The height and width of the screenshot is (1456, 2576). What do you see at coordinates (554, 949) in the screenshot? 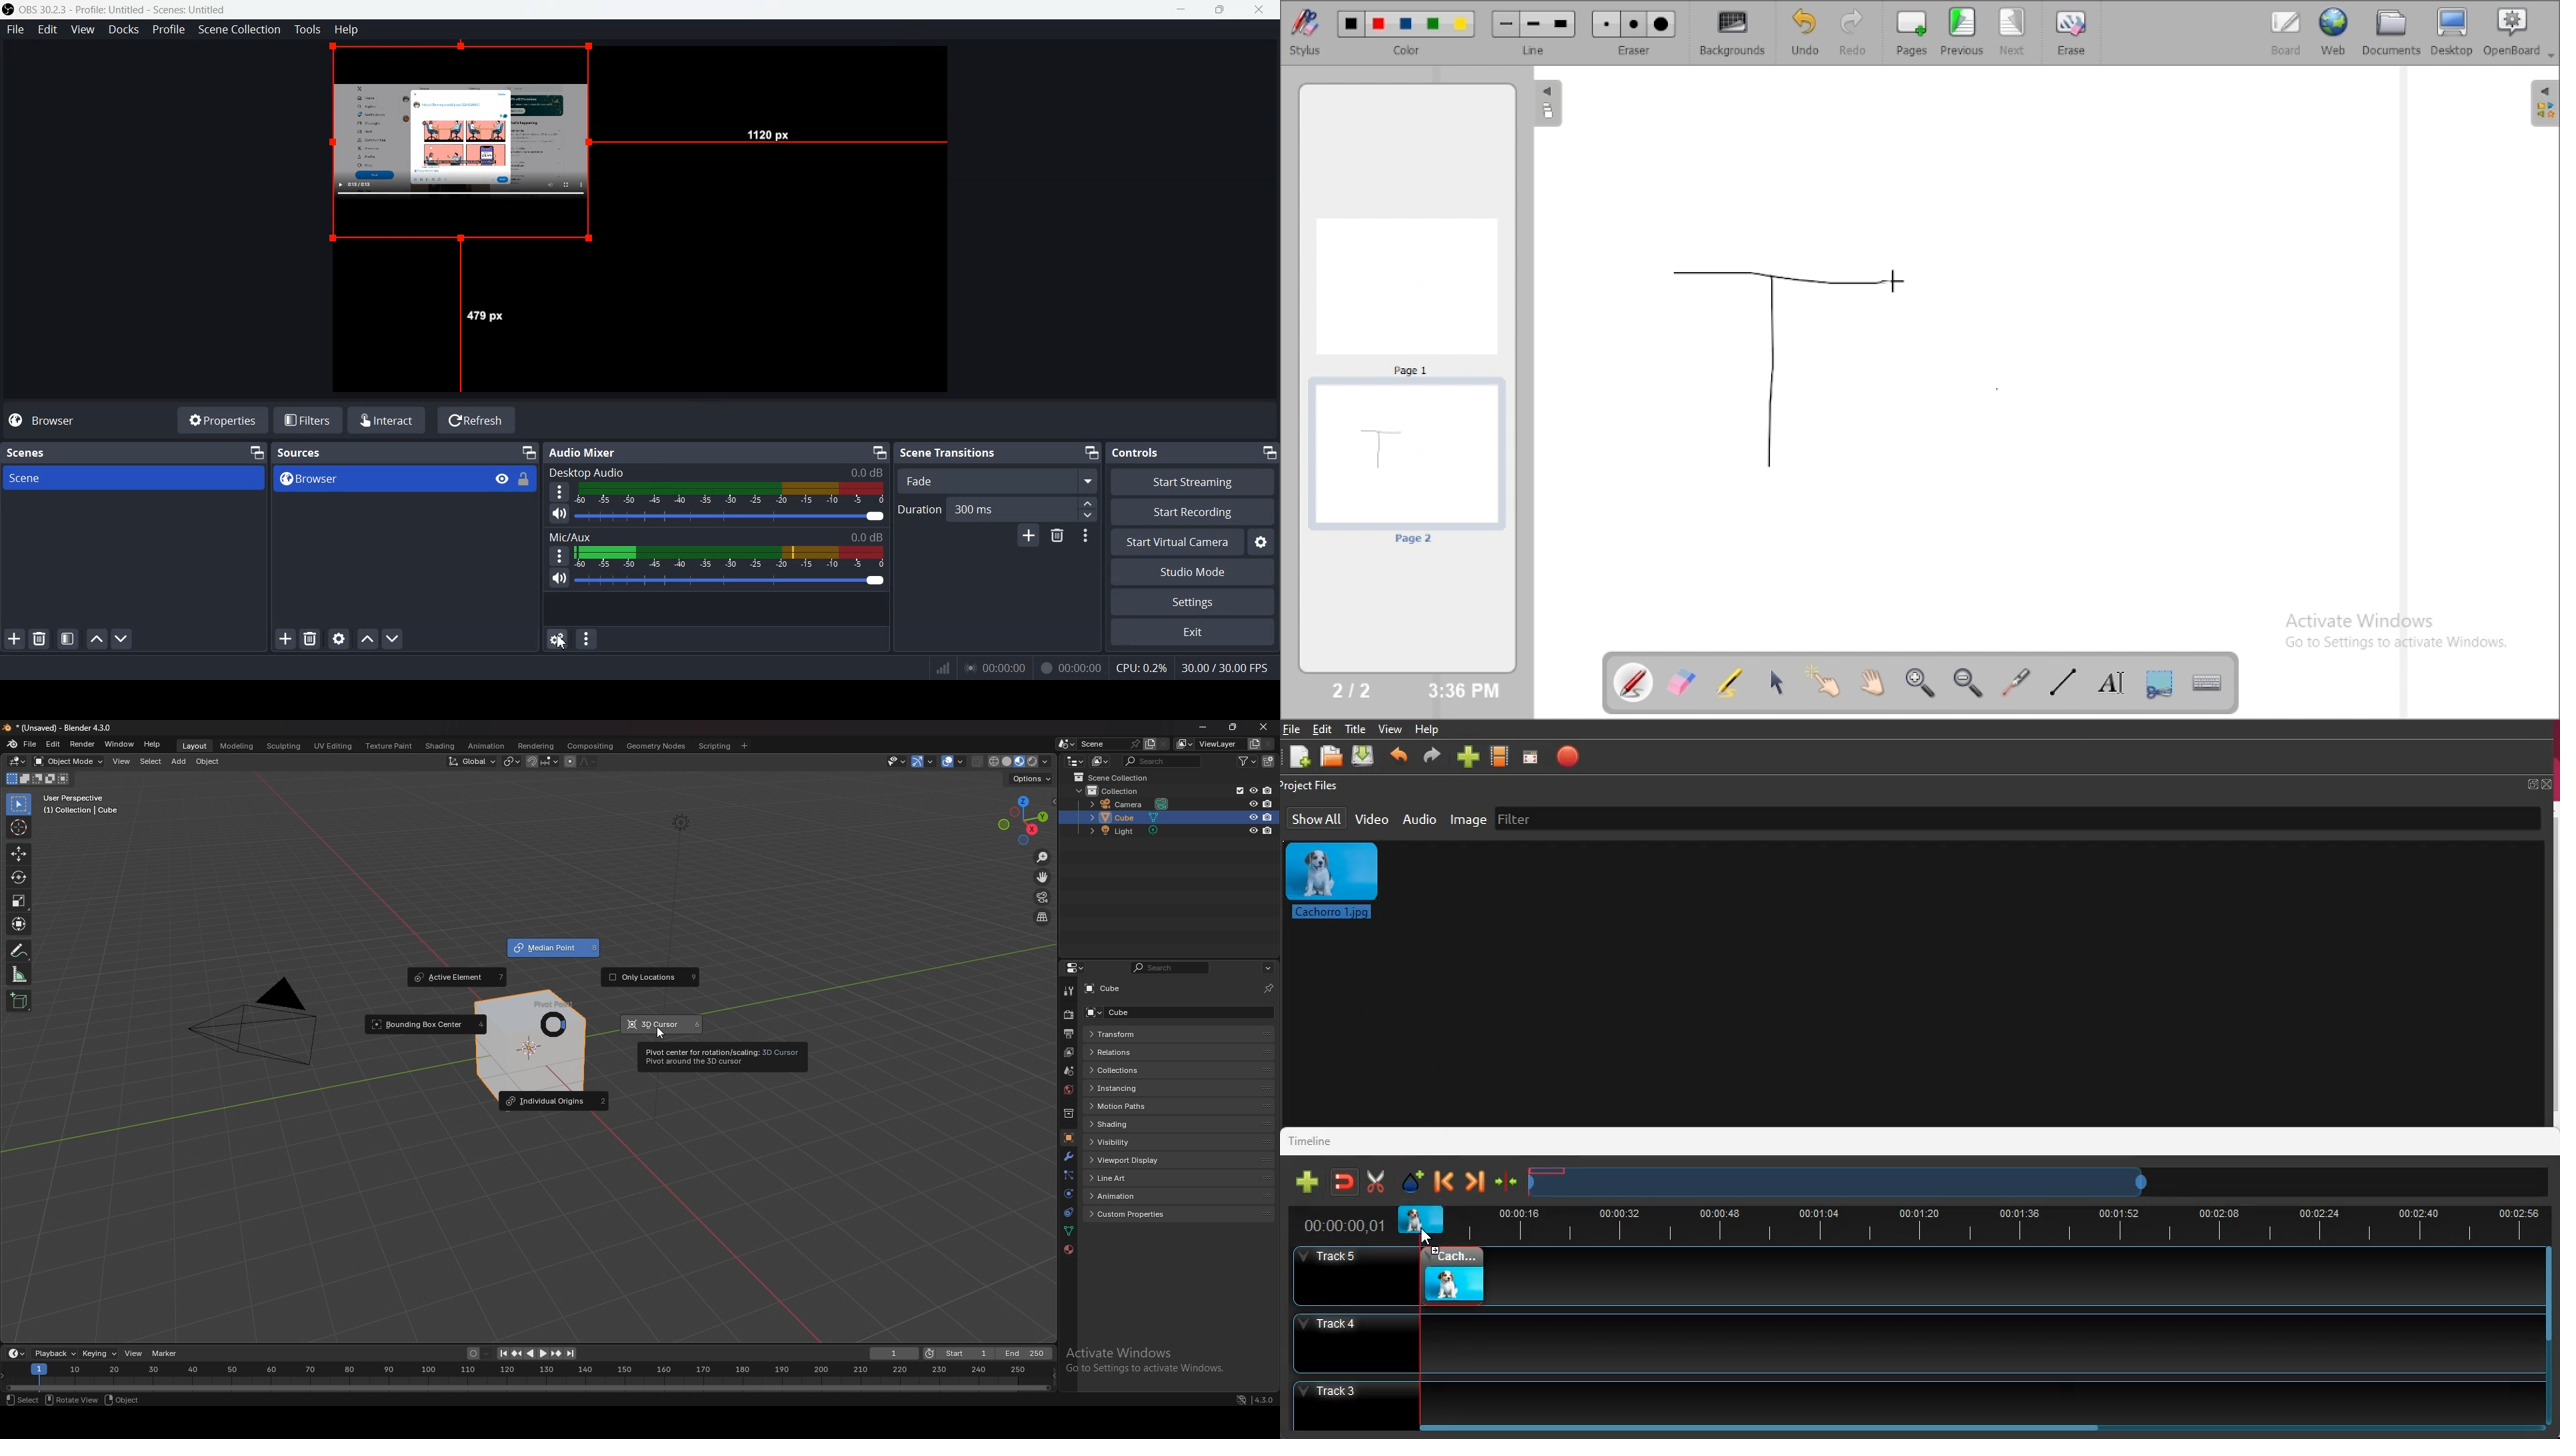
I see `median point` at bounding box center [554, 949].